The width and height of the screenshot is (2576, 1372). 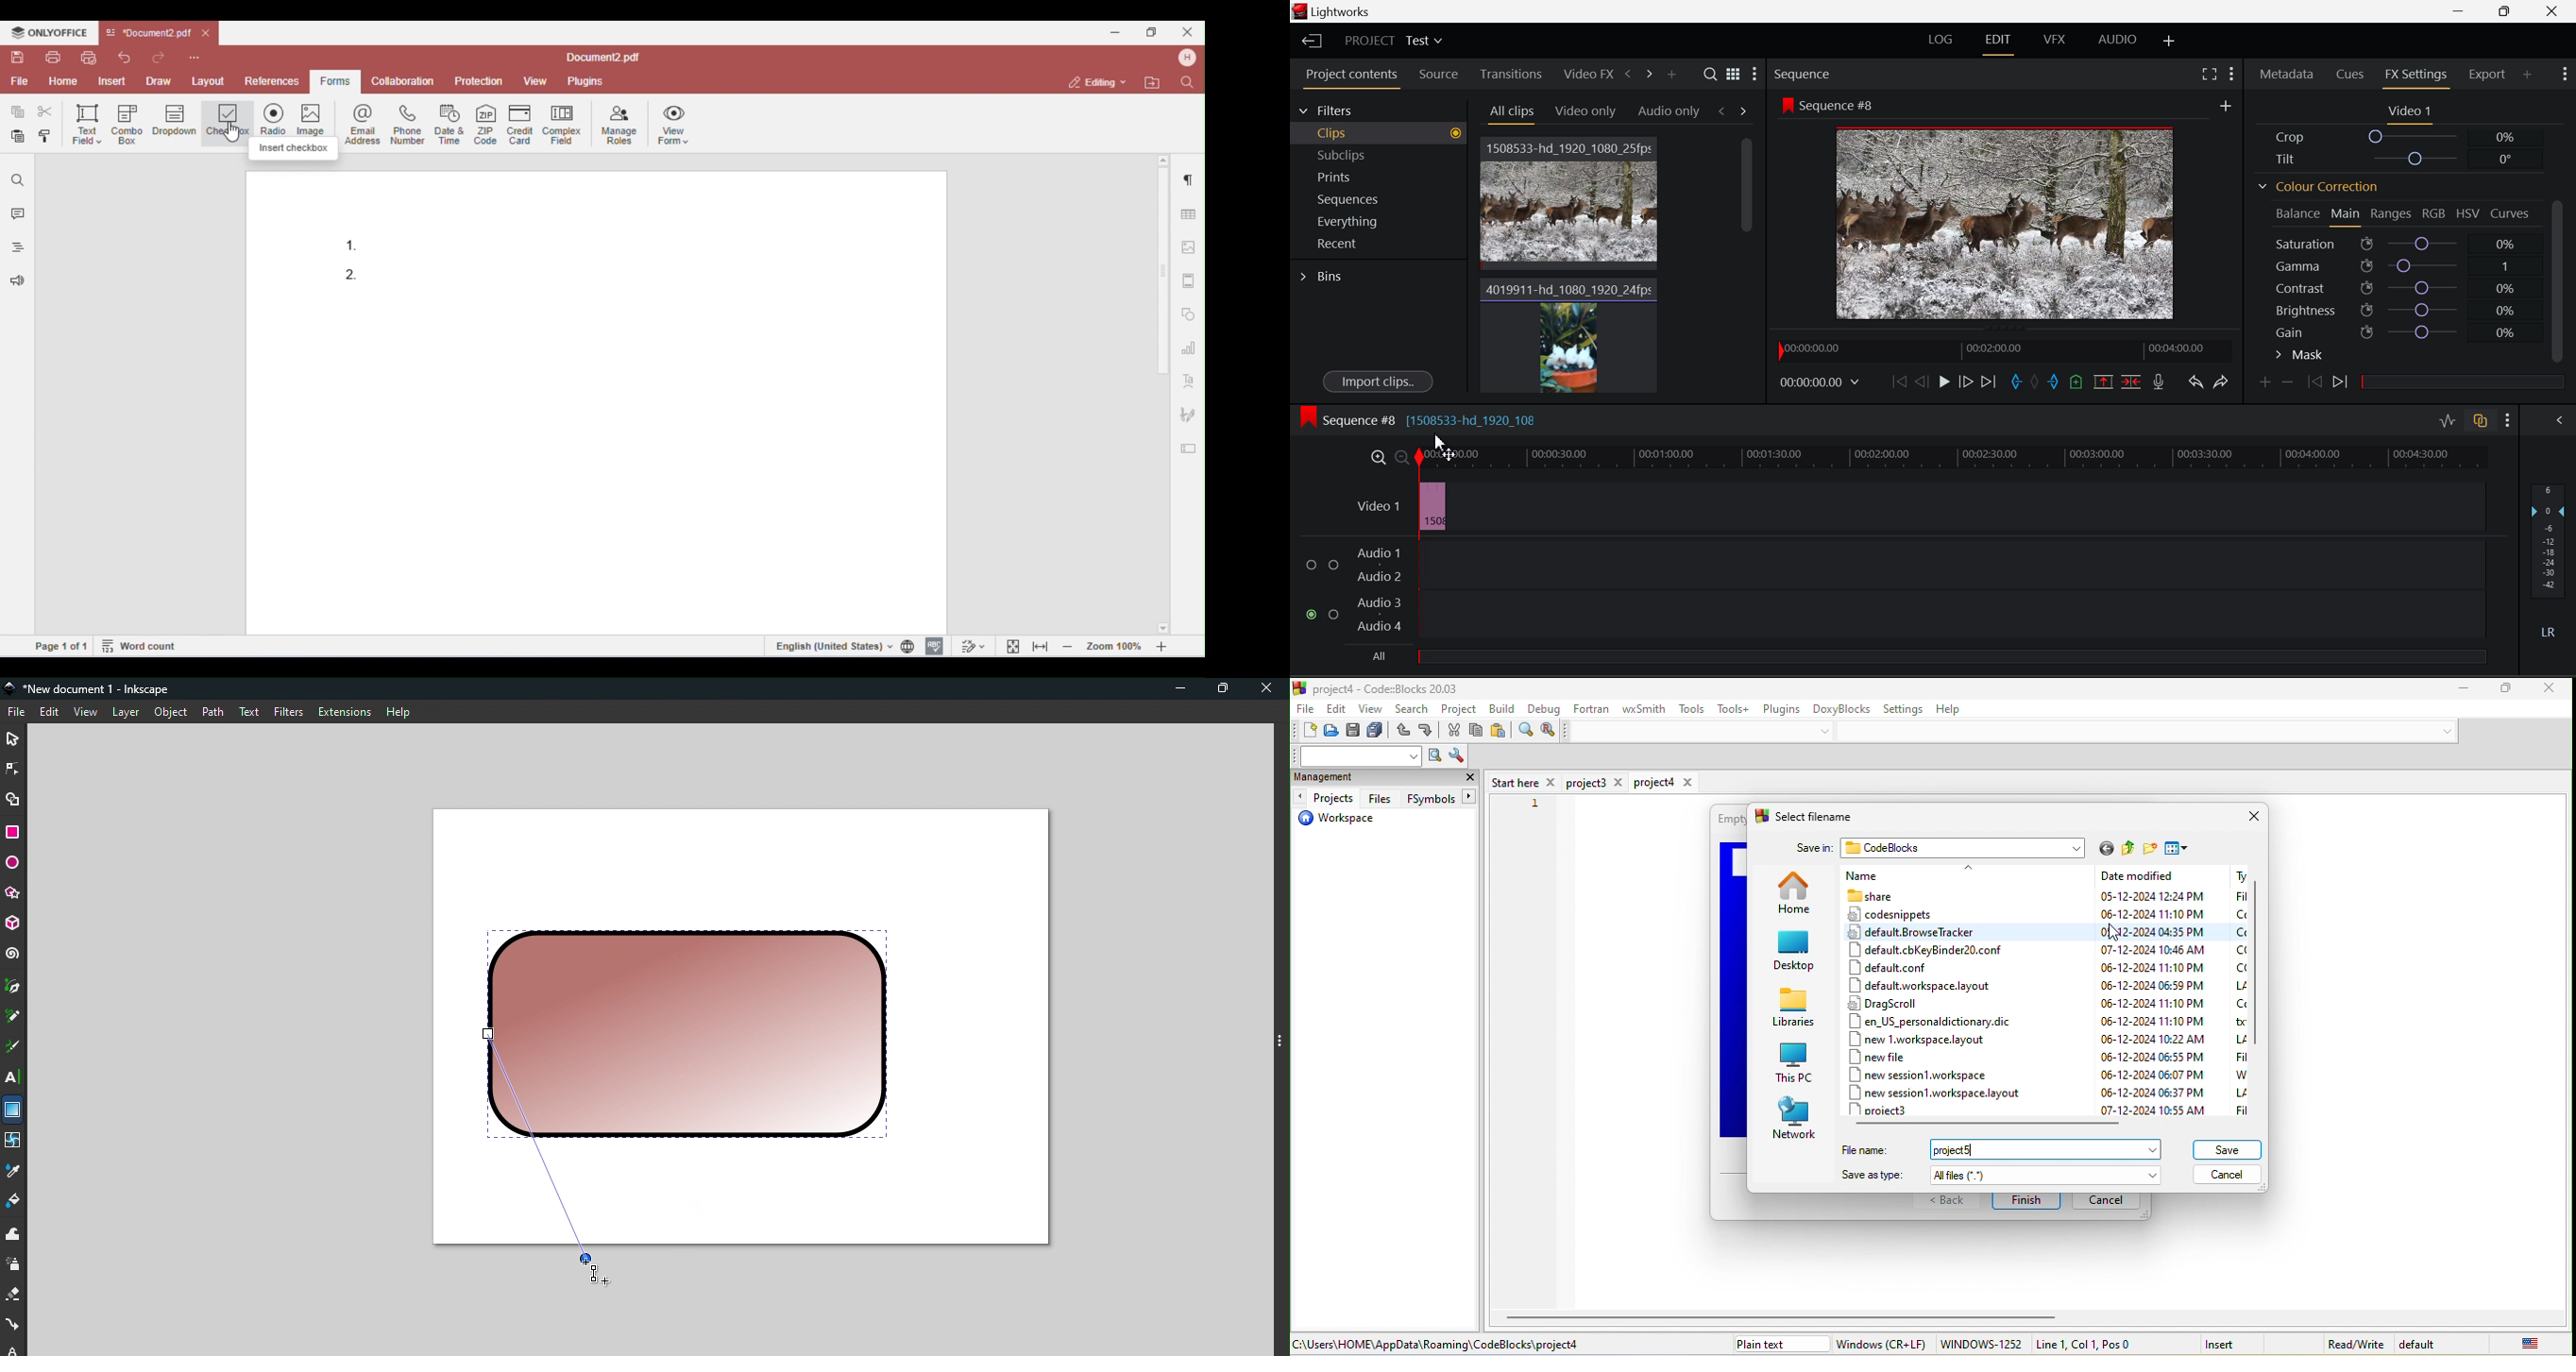 I want to click on Extensions, so click(x=343, y=712).